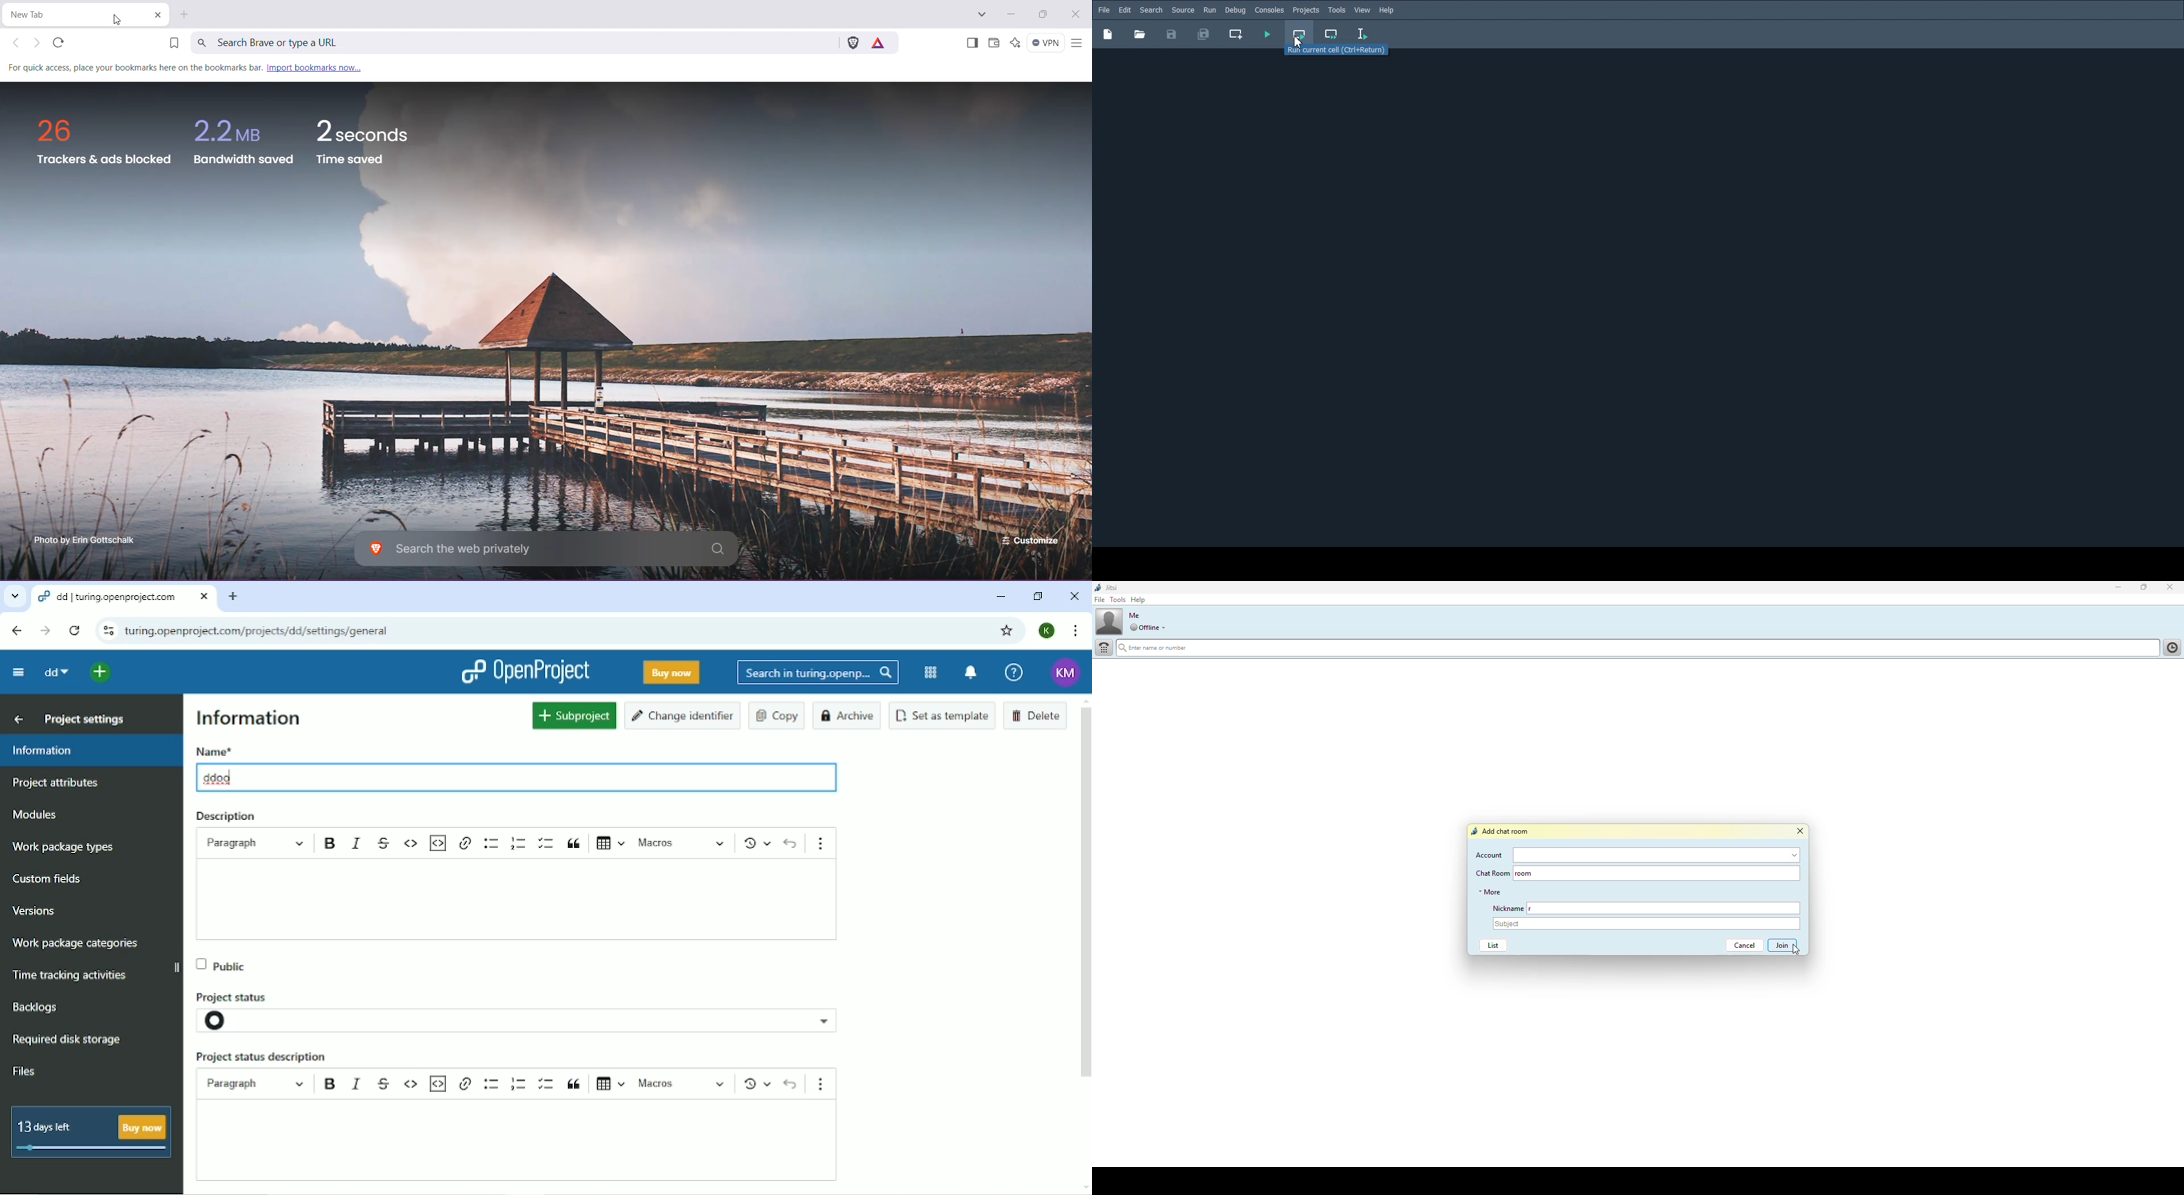  I want to click on Insert table, so click(607, 845).